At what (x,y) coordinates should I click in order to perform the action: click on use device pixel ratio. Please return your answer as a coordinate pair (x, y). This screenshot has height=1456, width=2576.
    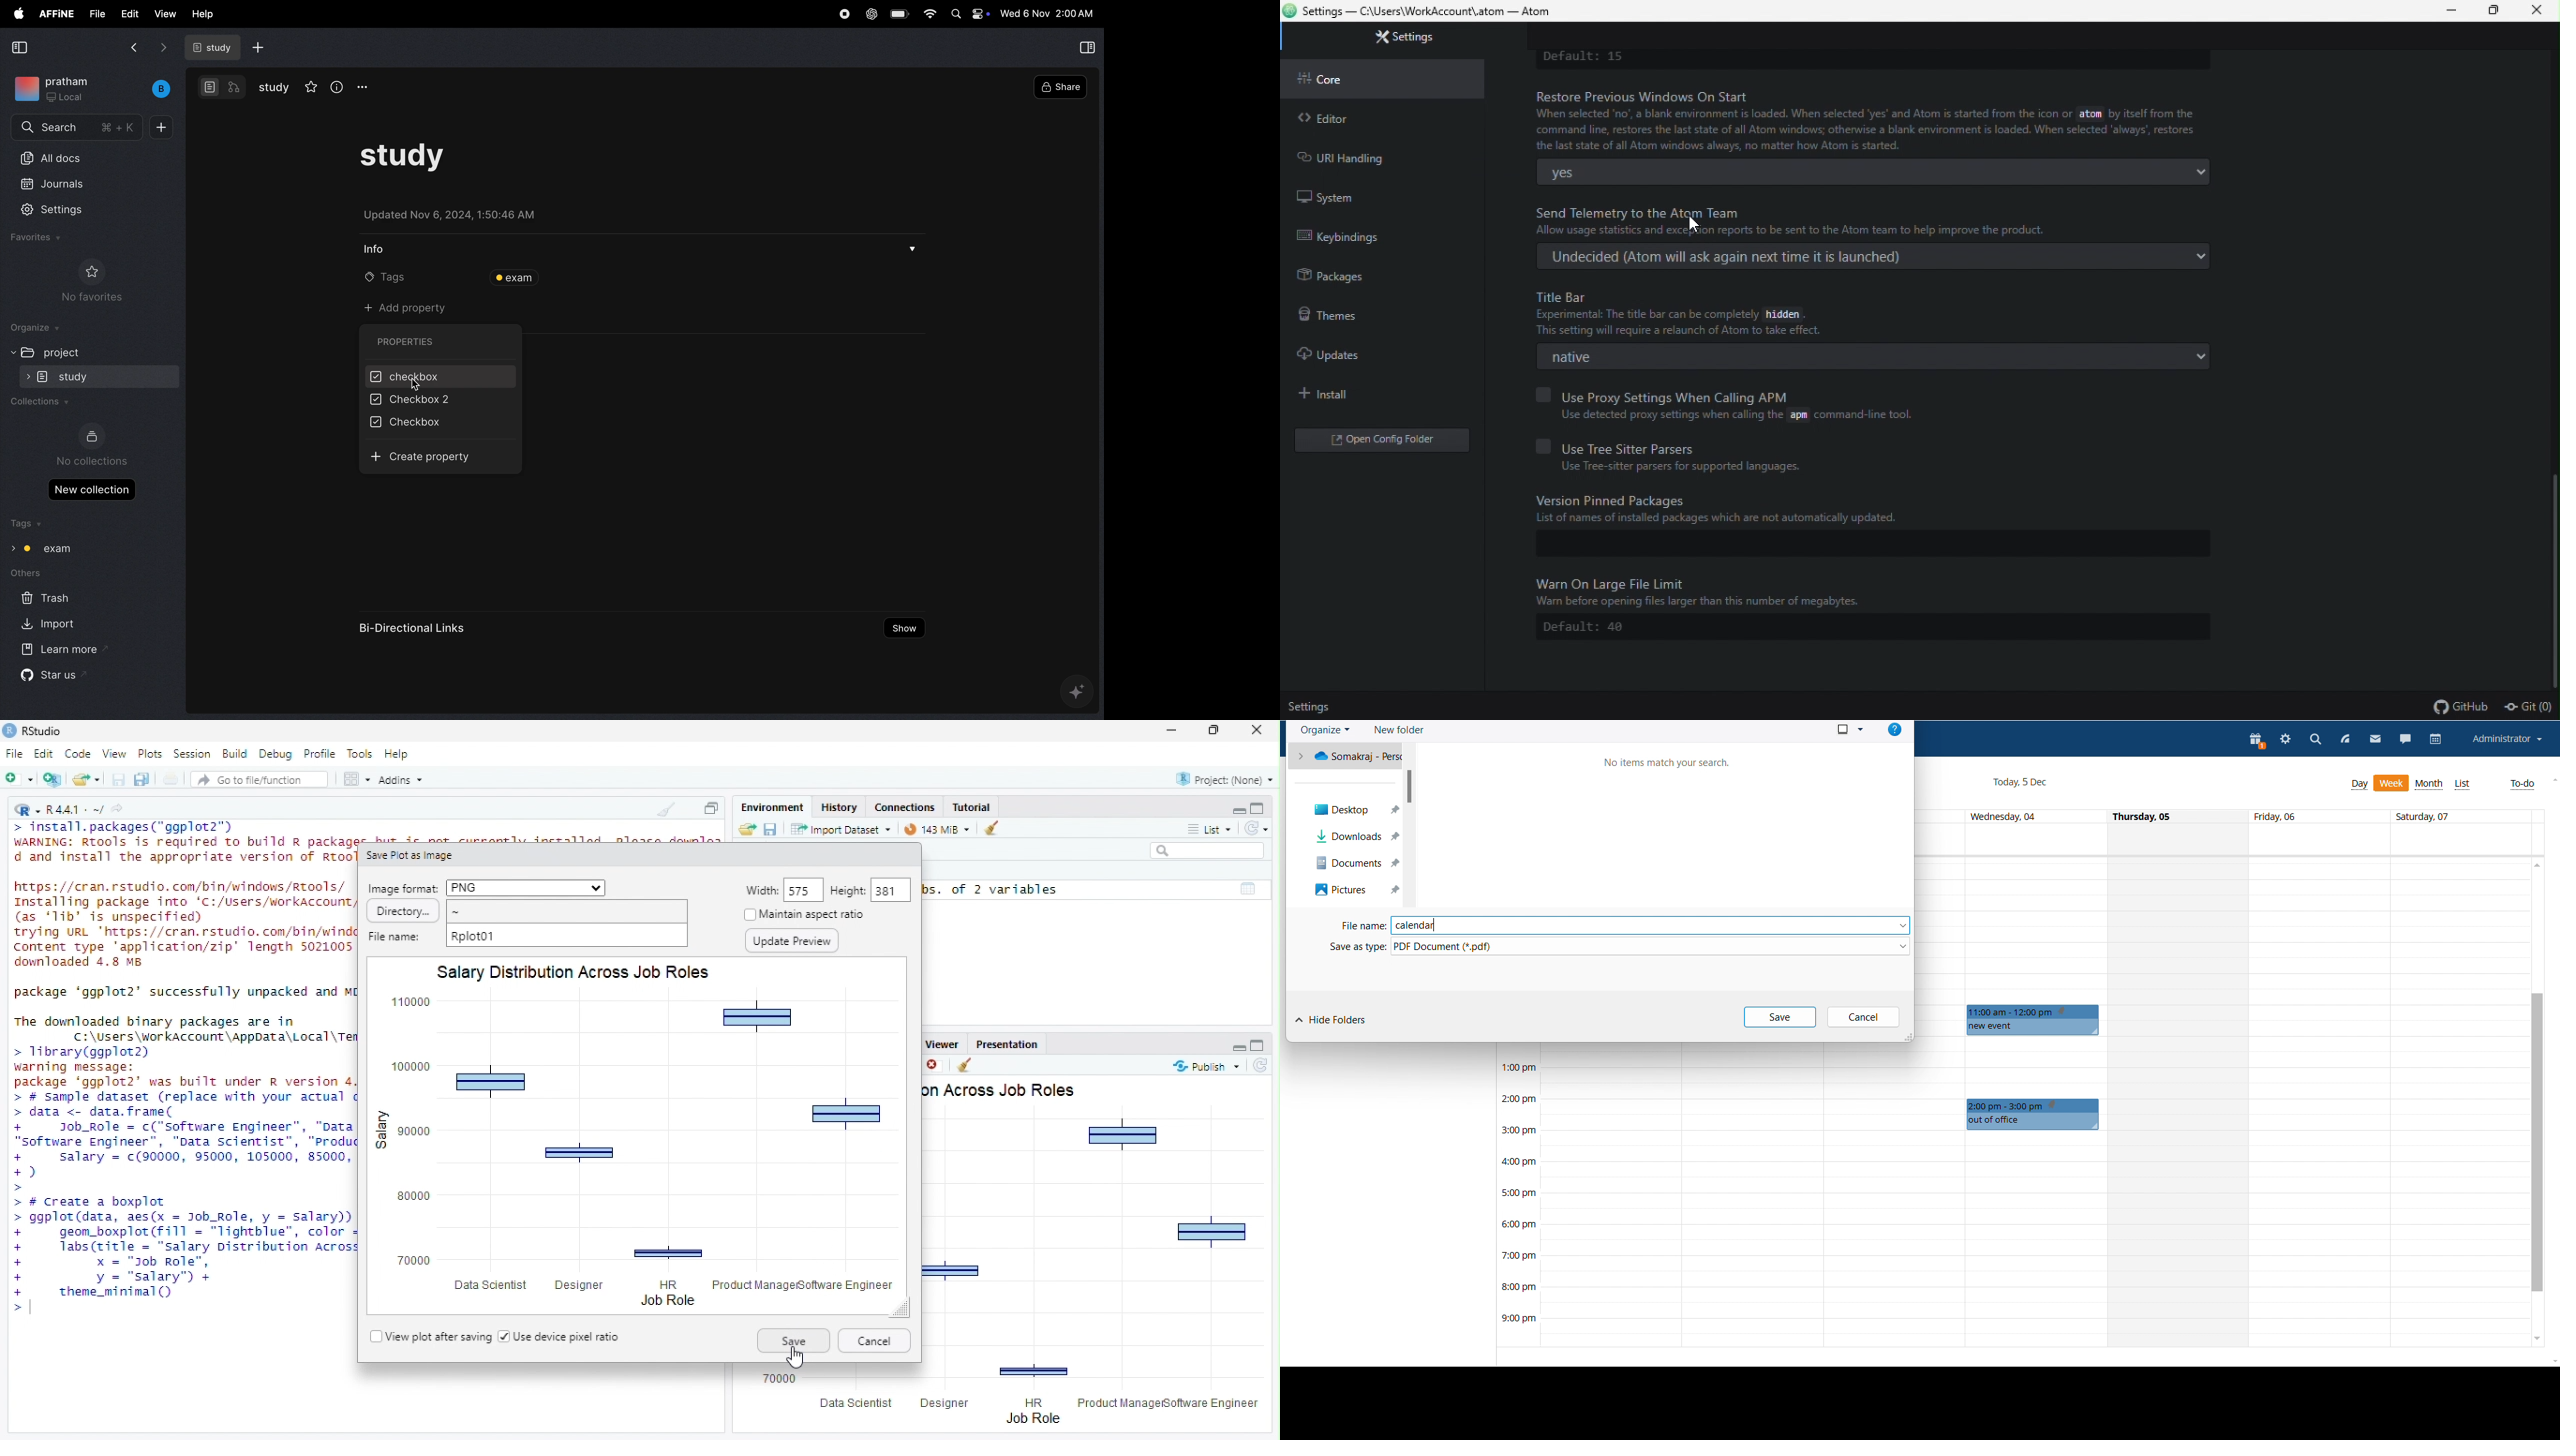
    Looking at the image, I should click on (558, 1338).